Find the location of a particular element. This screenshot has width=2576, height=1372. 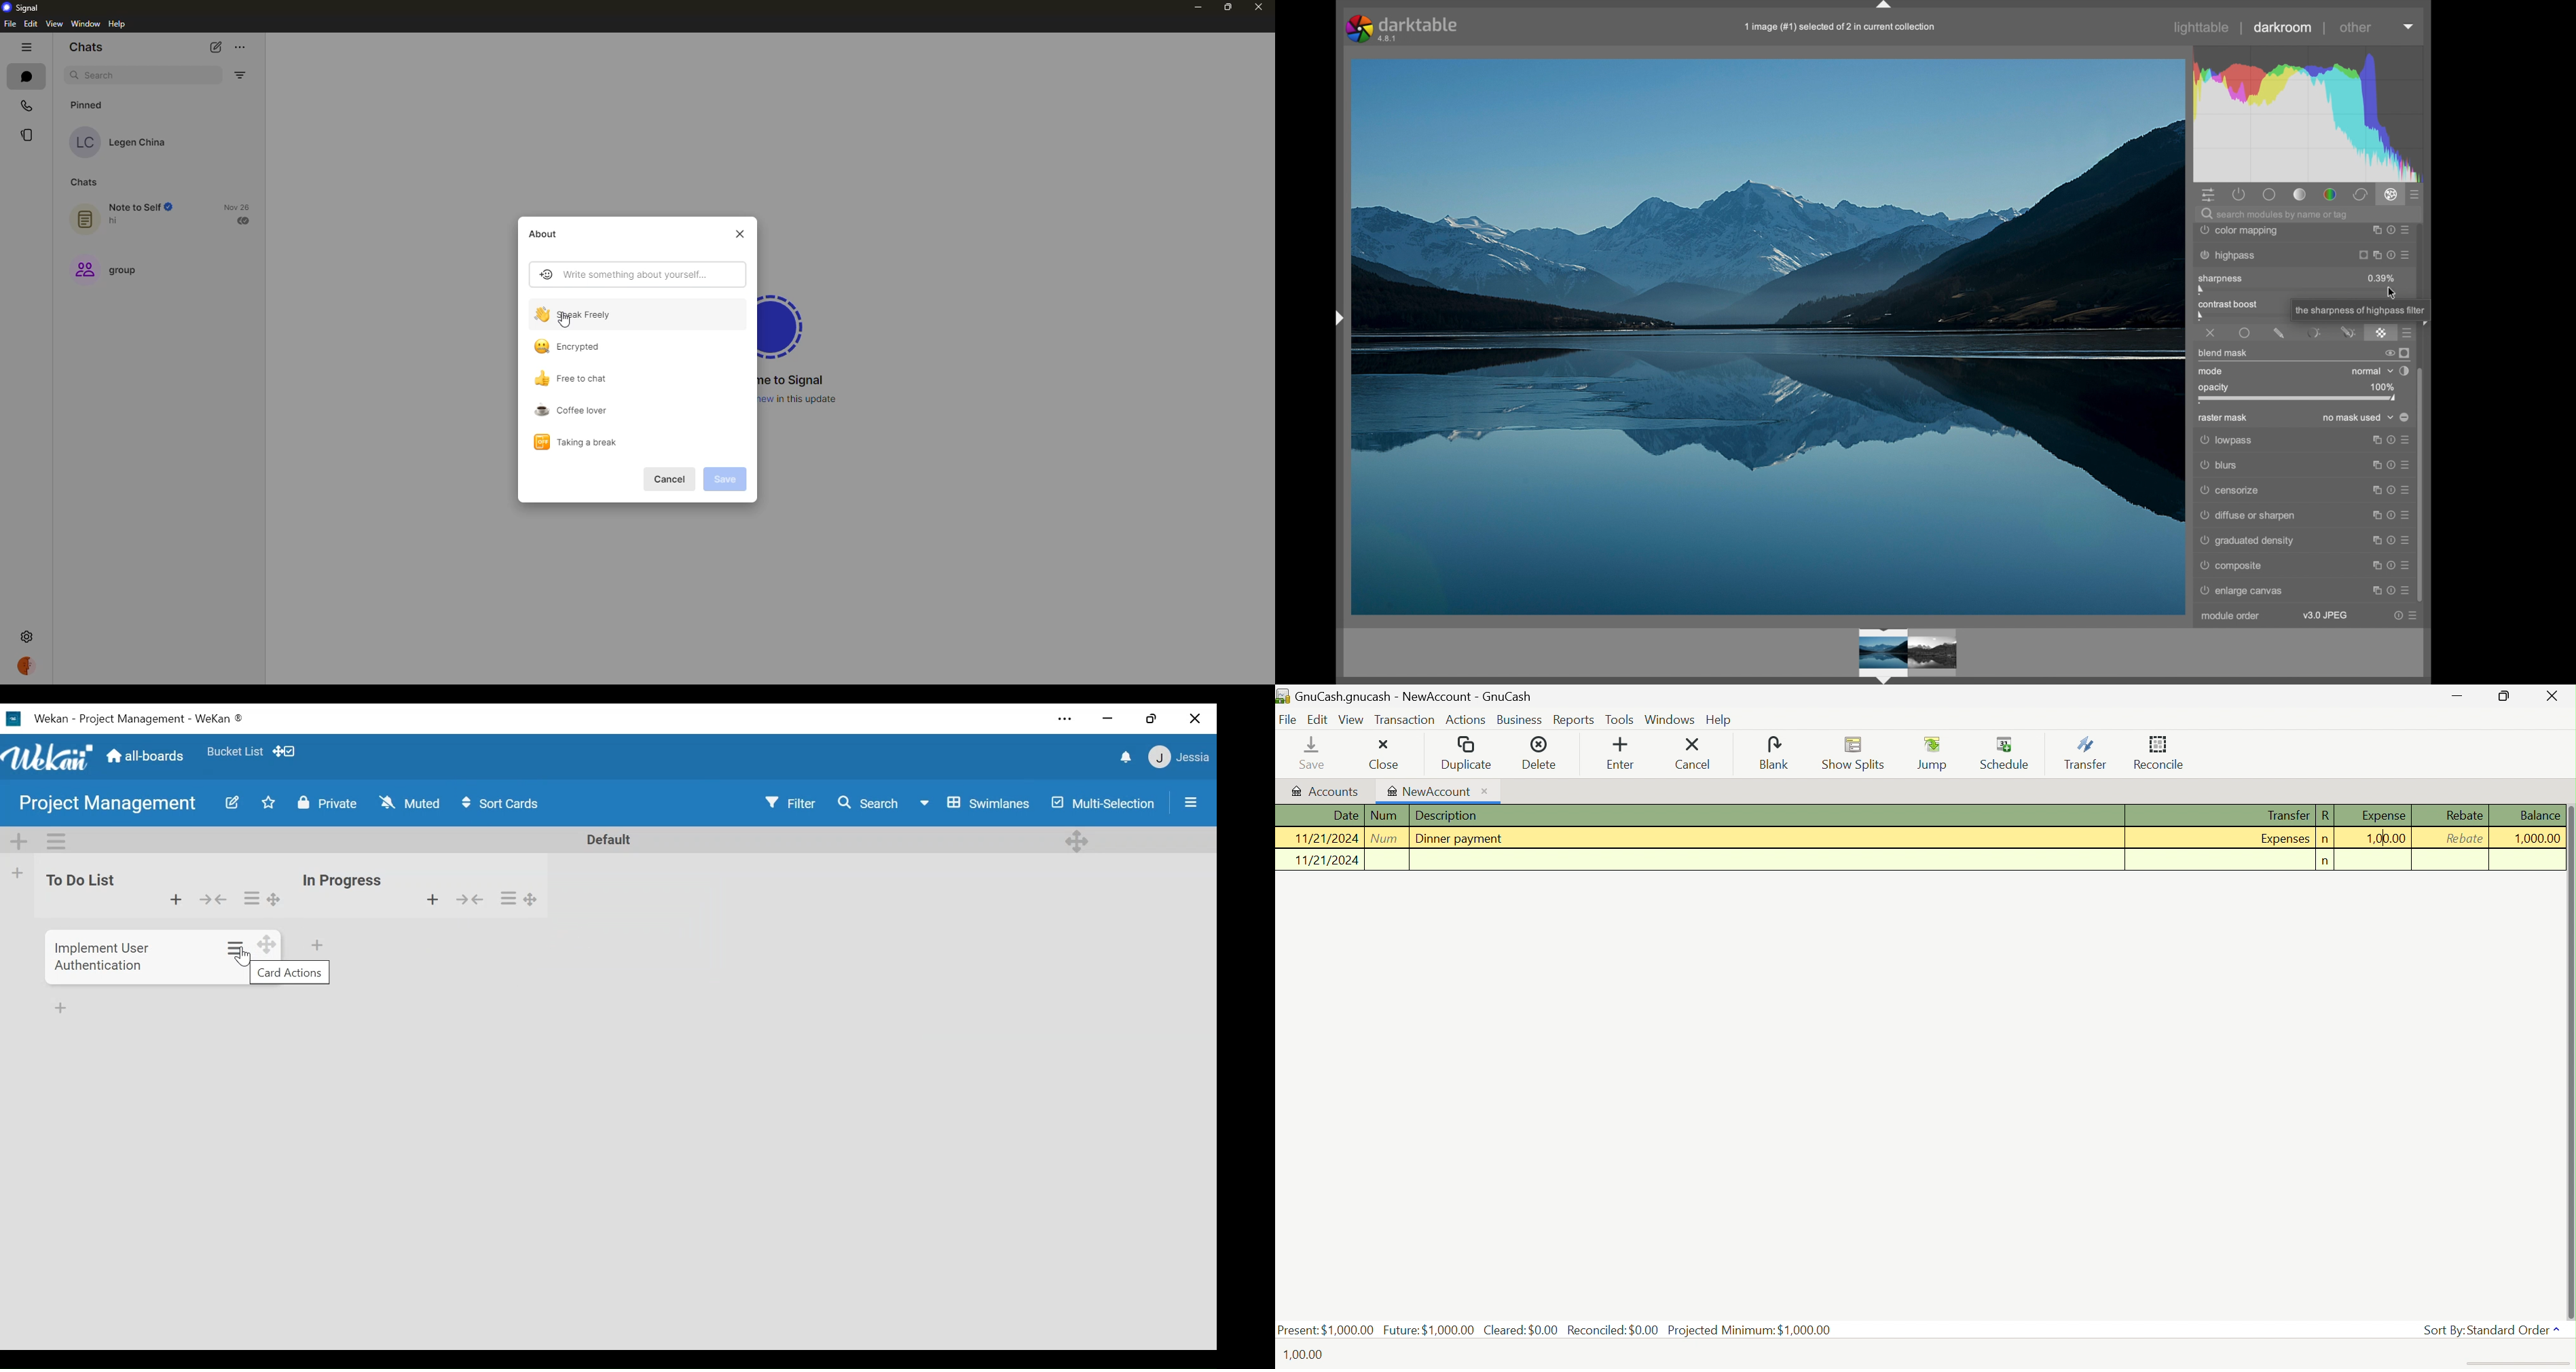

Save is located at coordinates (1302, 752).